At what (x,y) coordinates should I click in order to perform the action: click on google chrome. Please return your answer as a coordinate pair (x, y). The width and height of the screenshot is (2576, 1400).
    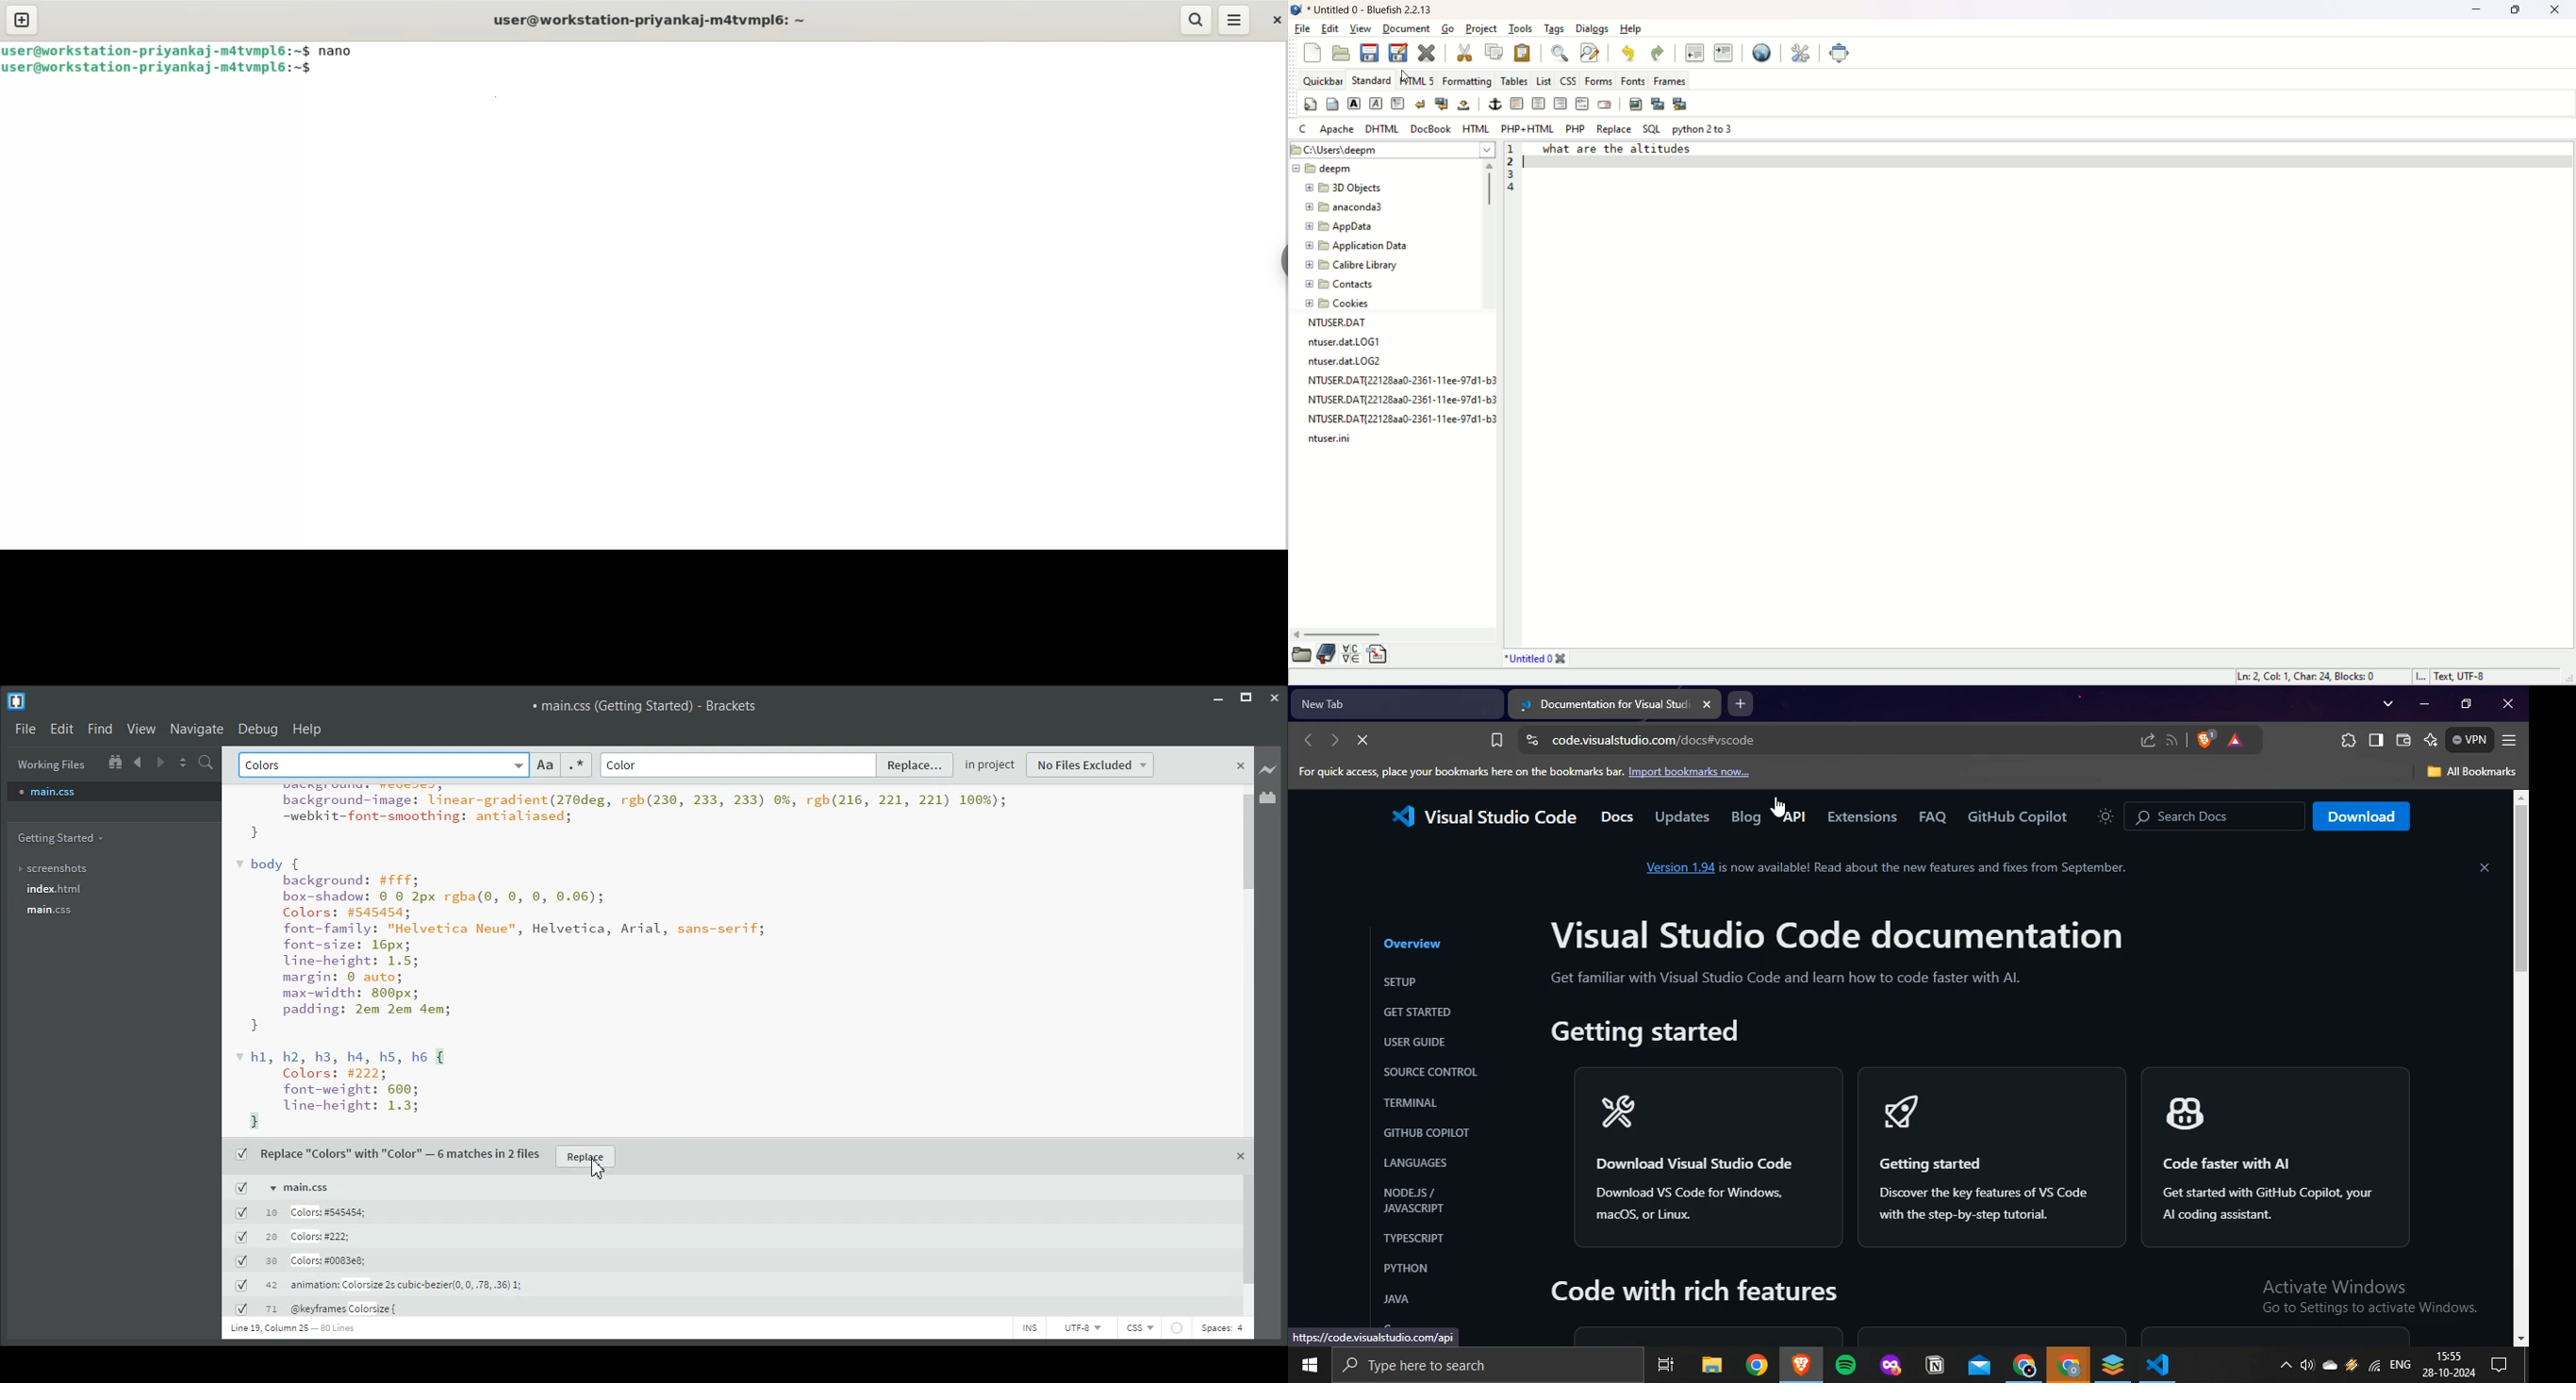
    Looking at the image, I should click on (2068, 1366).